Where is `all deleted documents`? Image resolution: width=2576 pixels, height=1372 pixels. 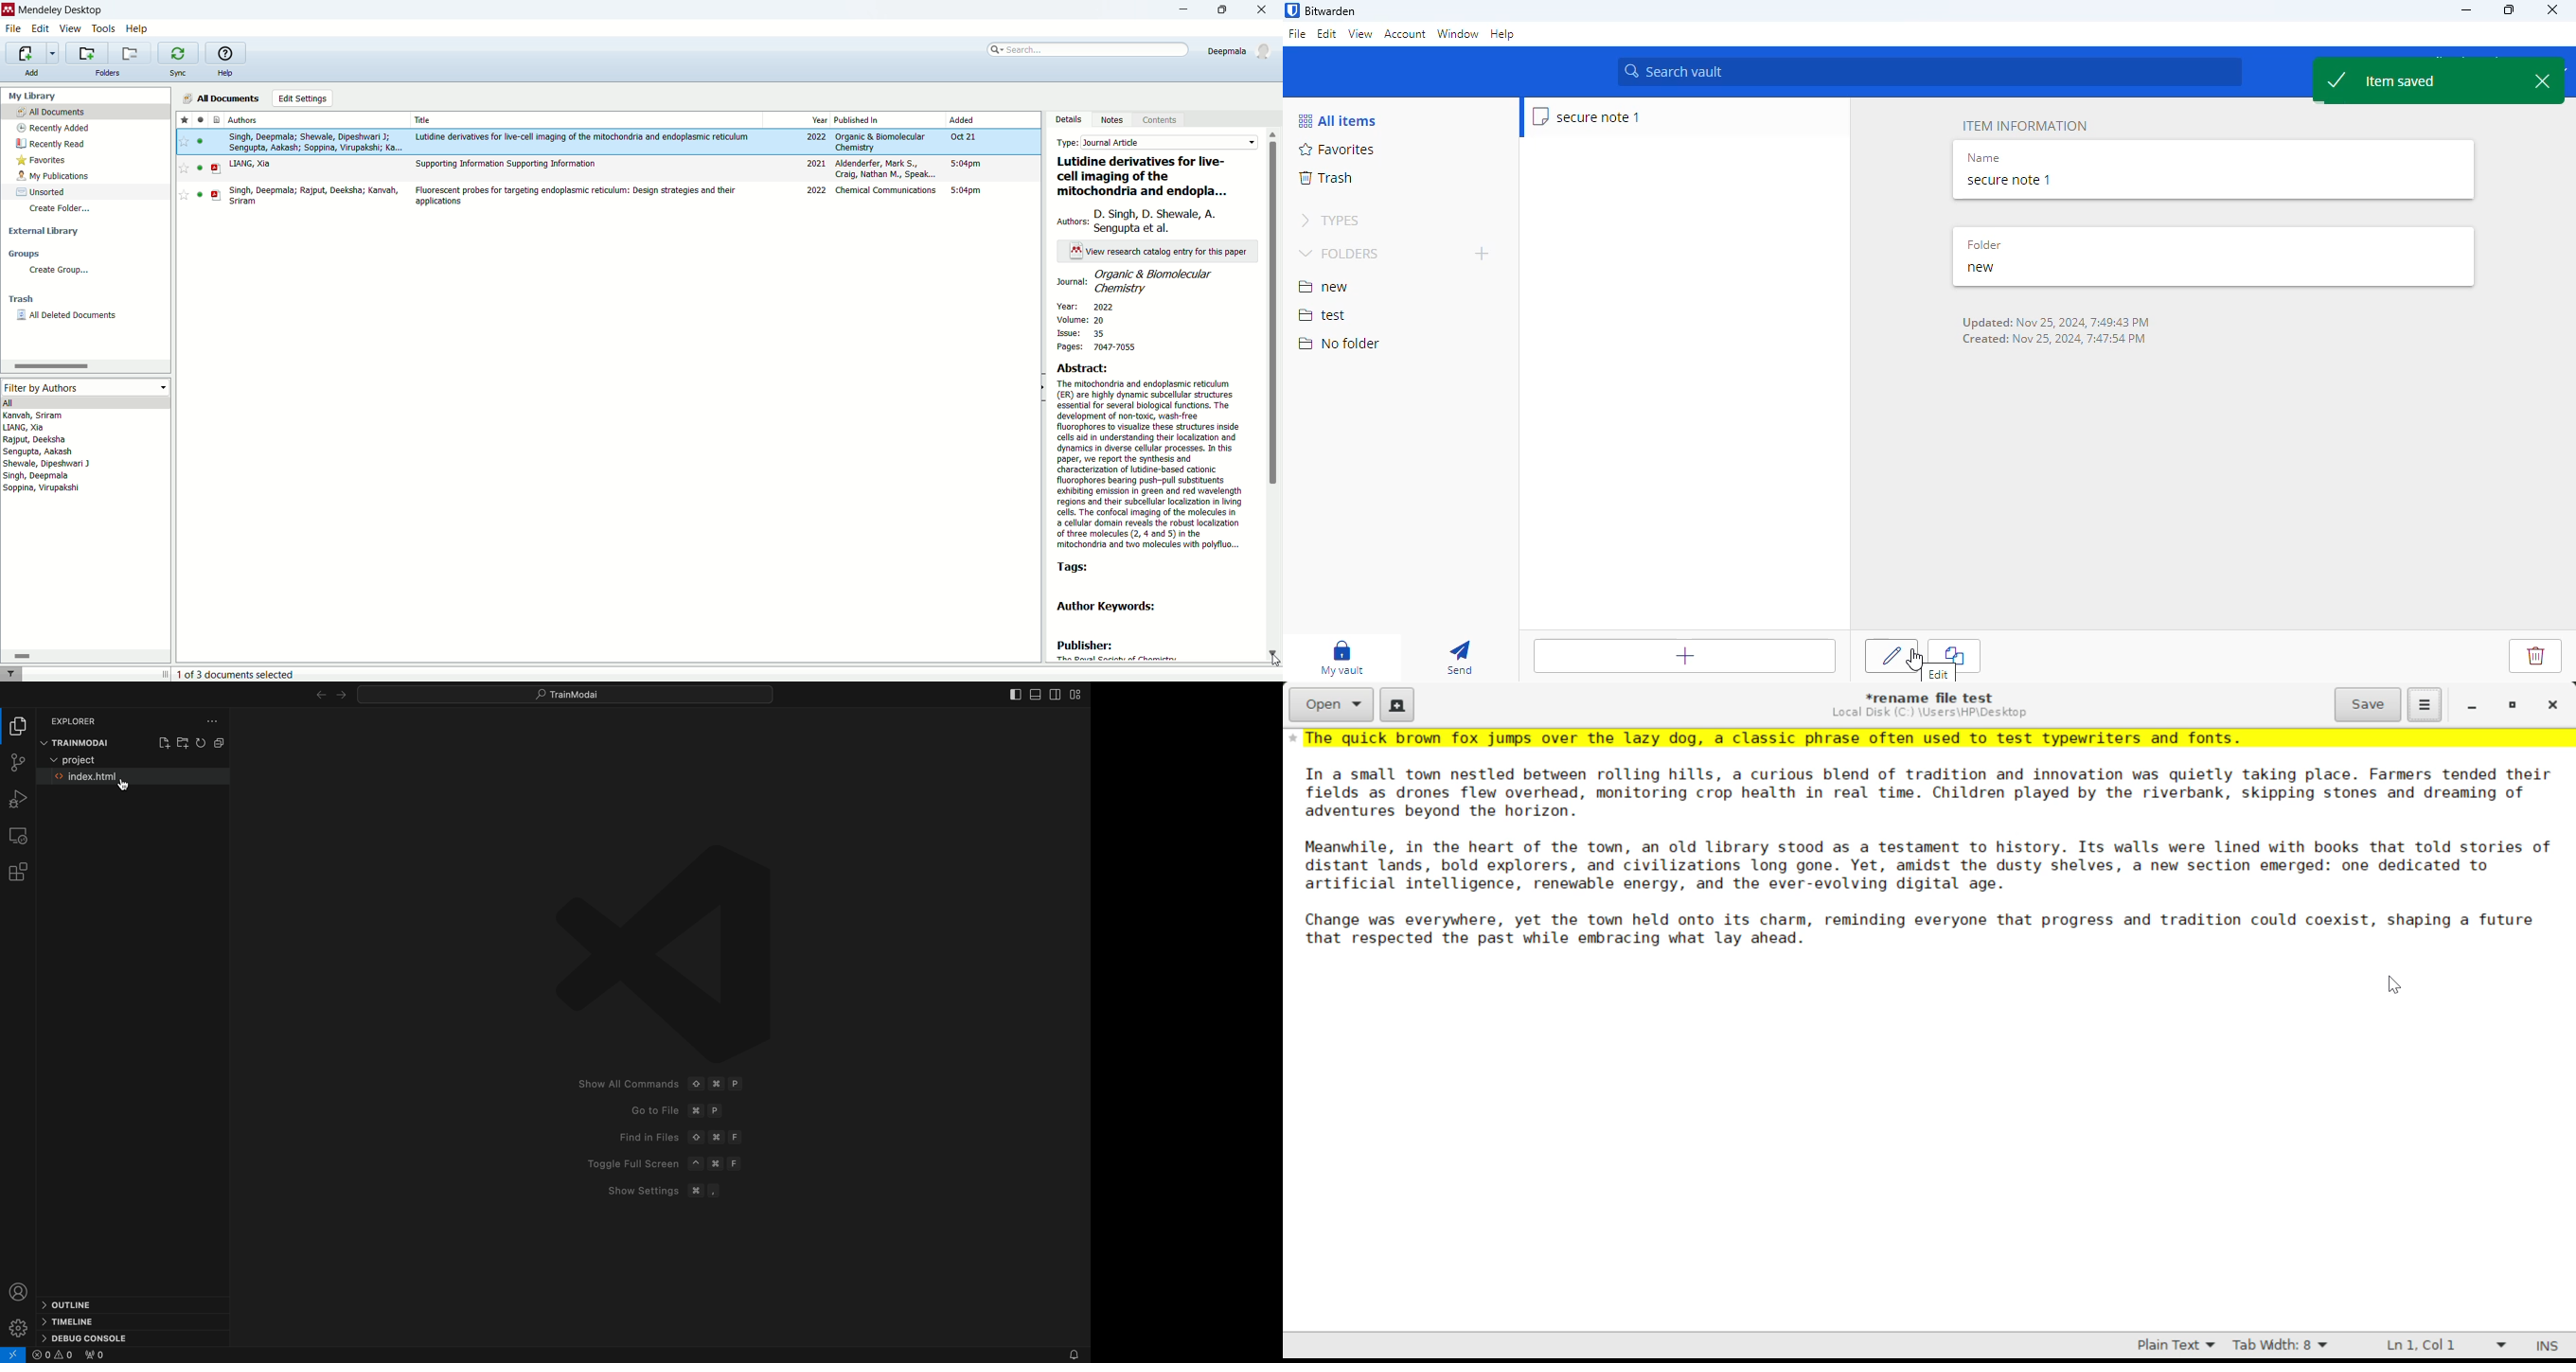 all deleted documents is located at coordinates (68, 315).